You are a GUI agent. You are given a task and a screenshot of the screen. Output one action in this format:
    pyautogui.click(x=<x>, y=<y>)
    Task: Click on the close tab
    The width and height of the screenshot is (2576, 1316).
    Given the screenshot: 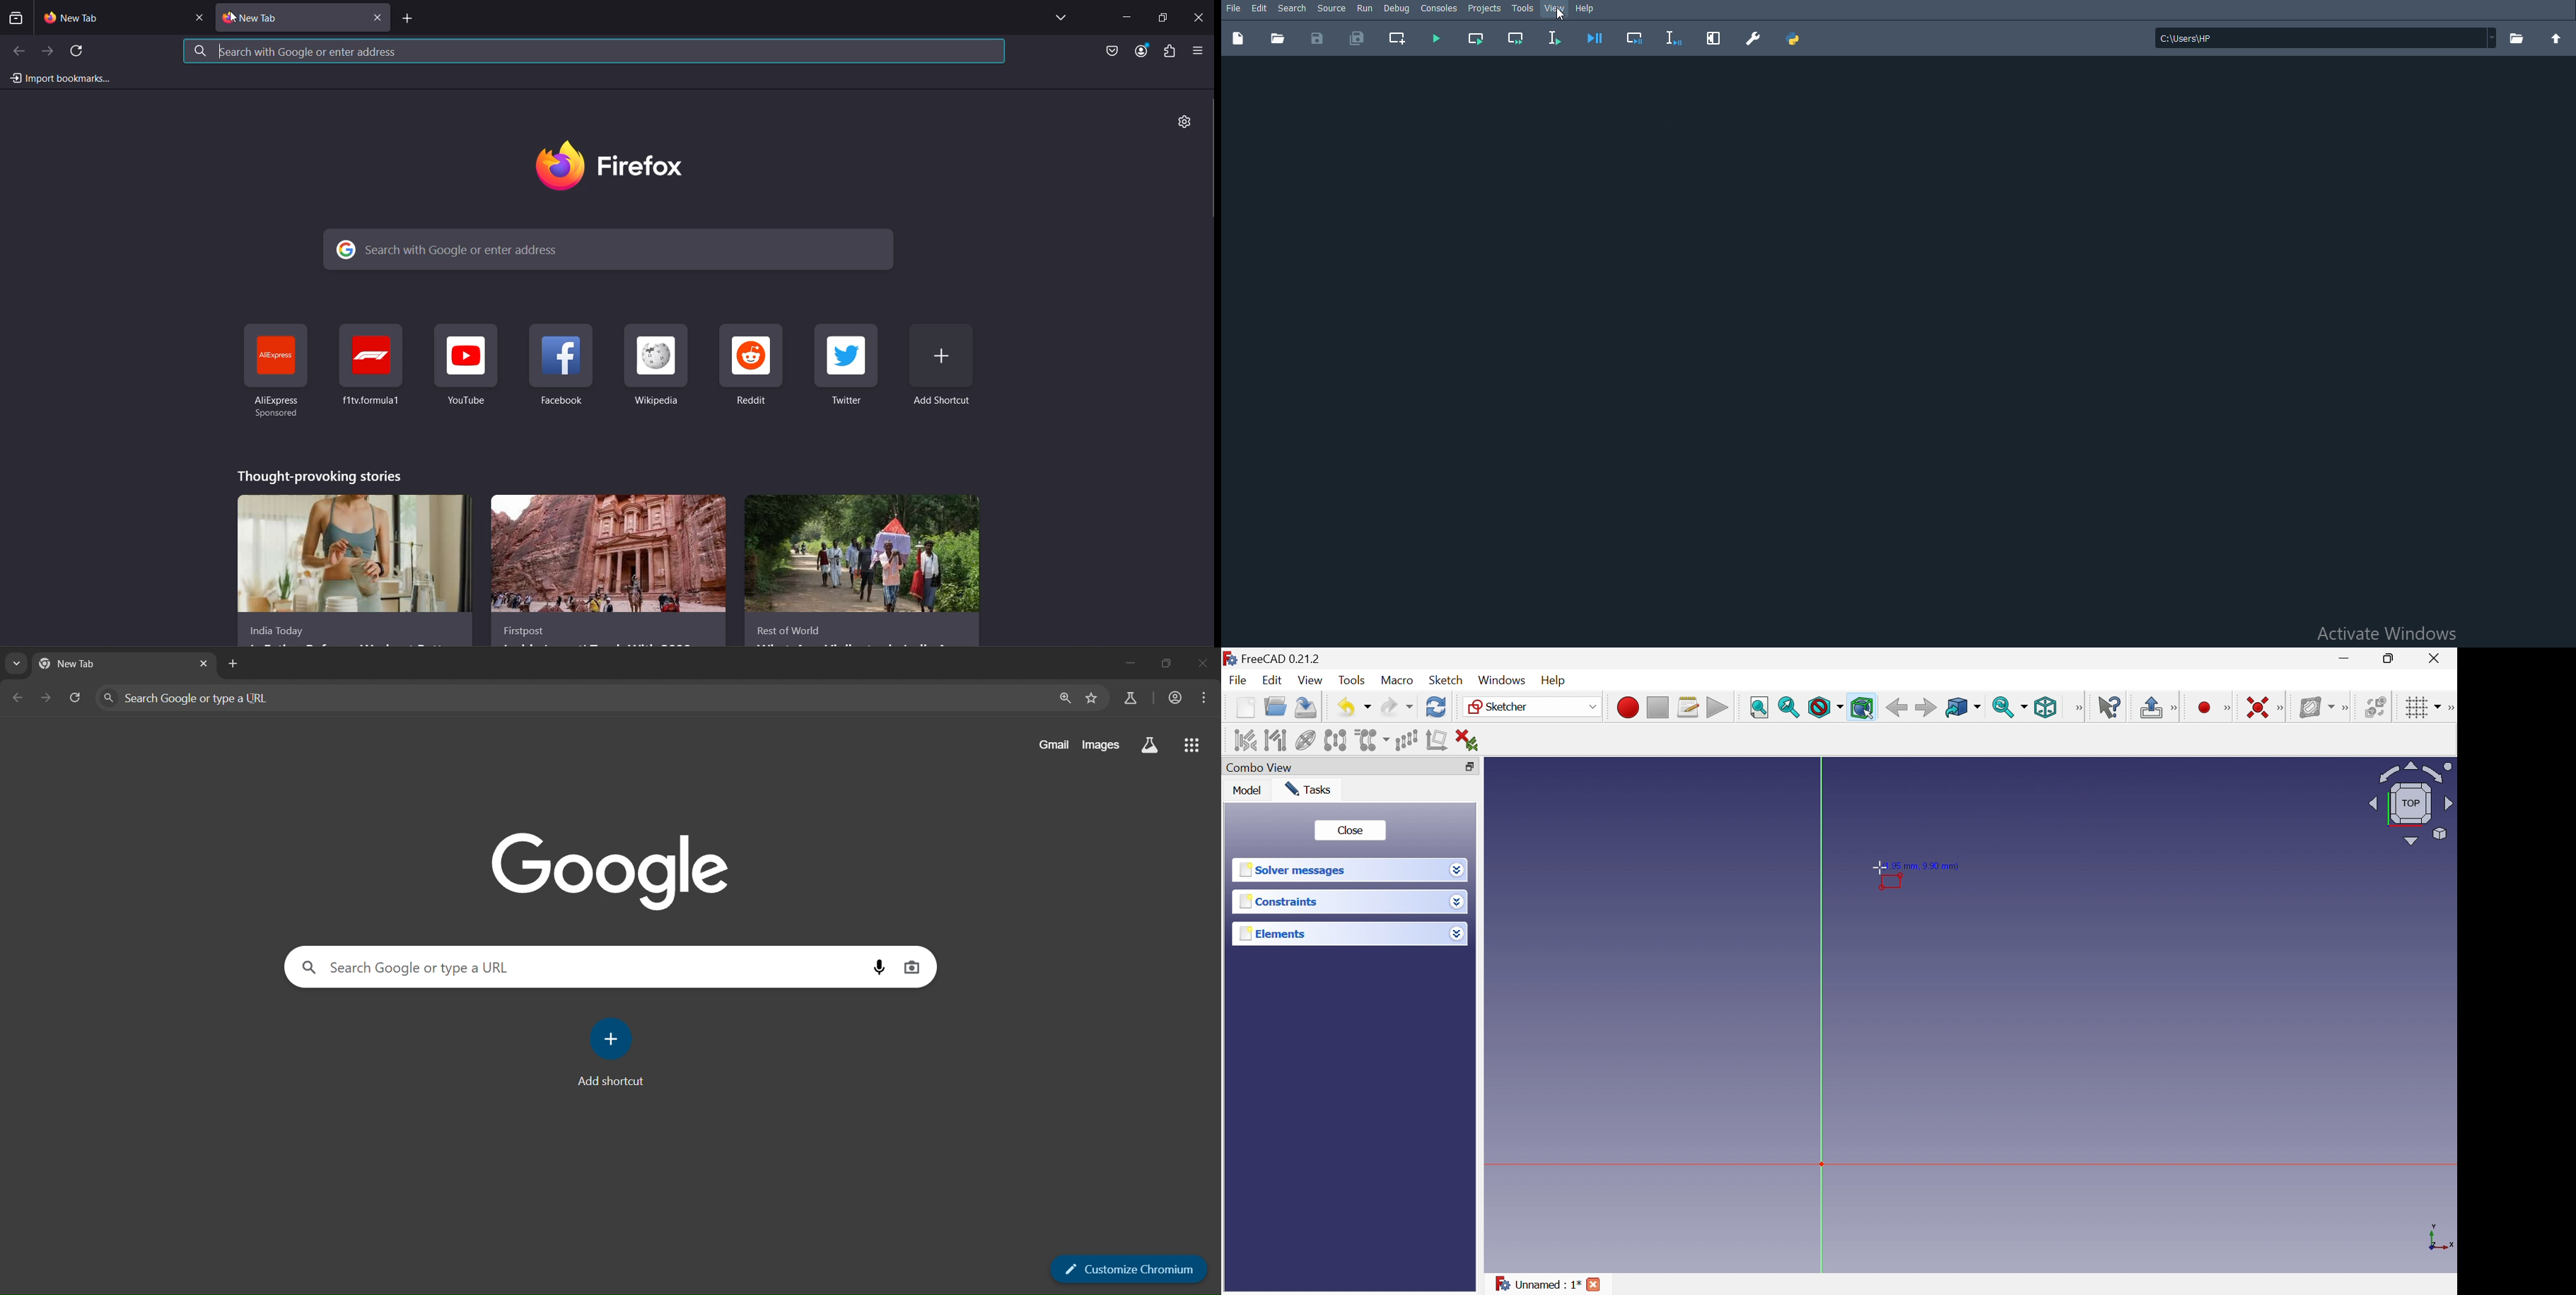 What is the action you would take?
    pyautogui.click(x=378, y=18)
    